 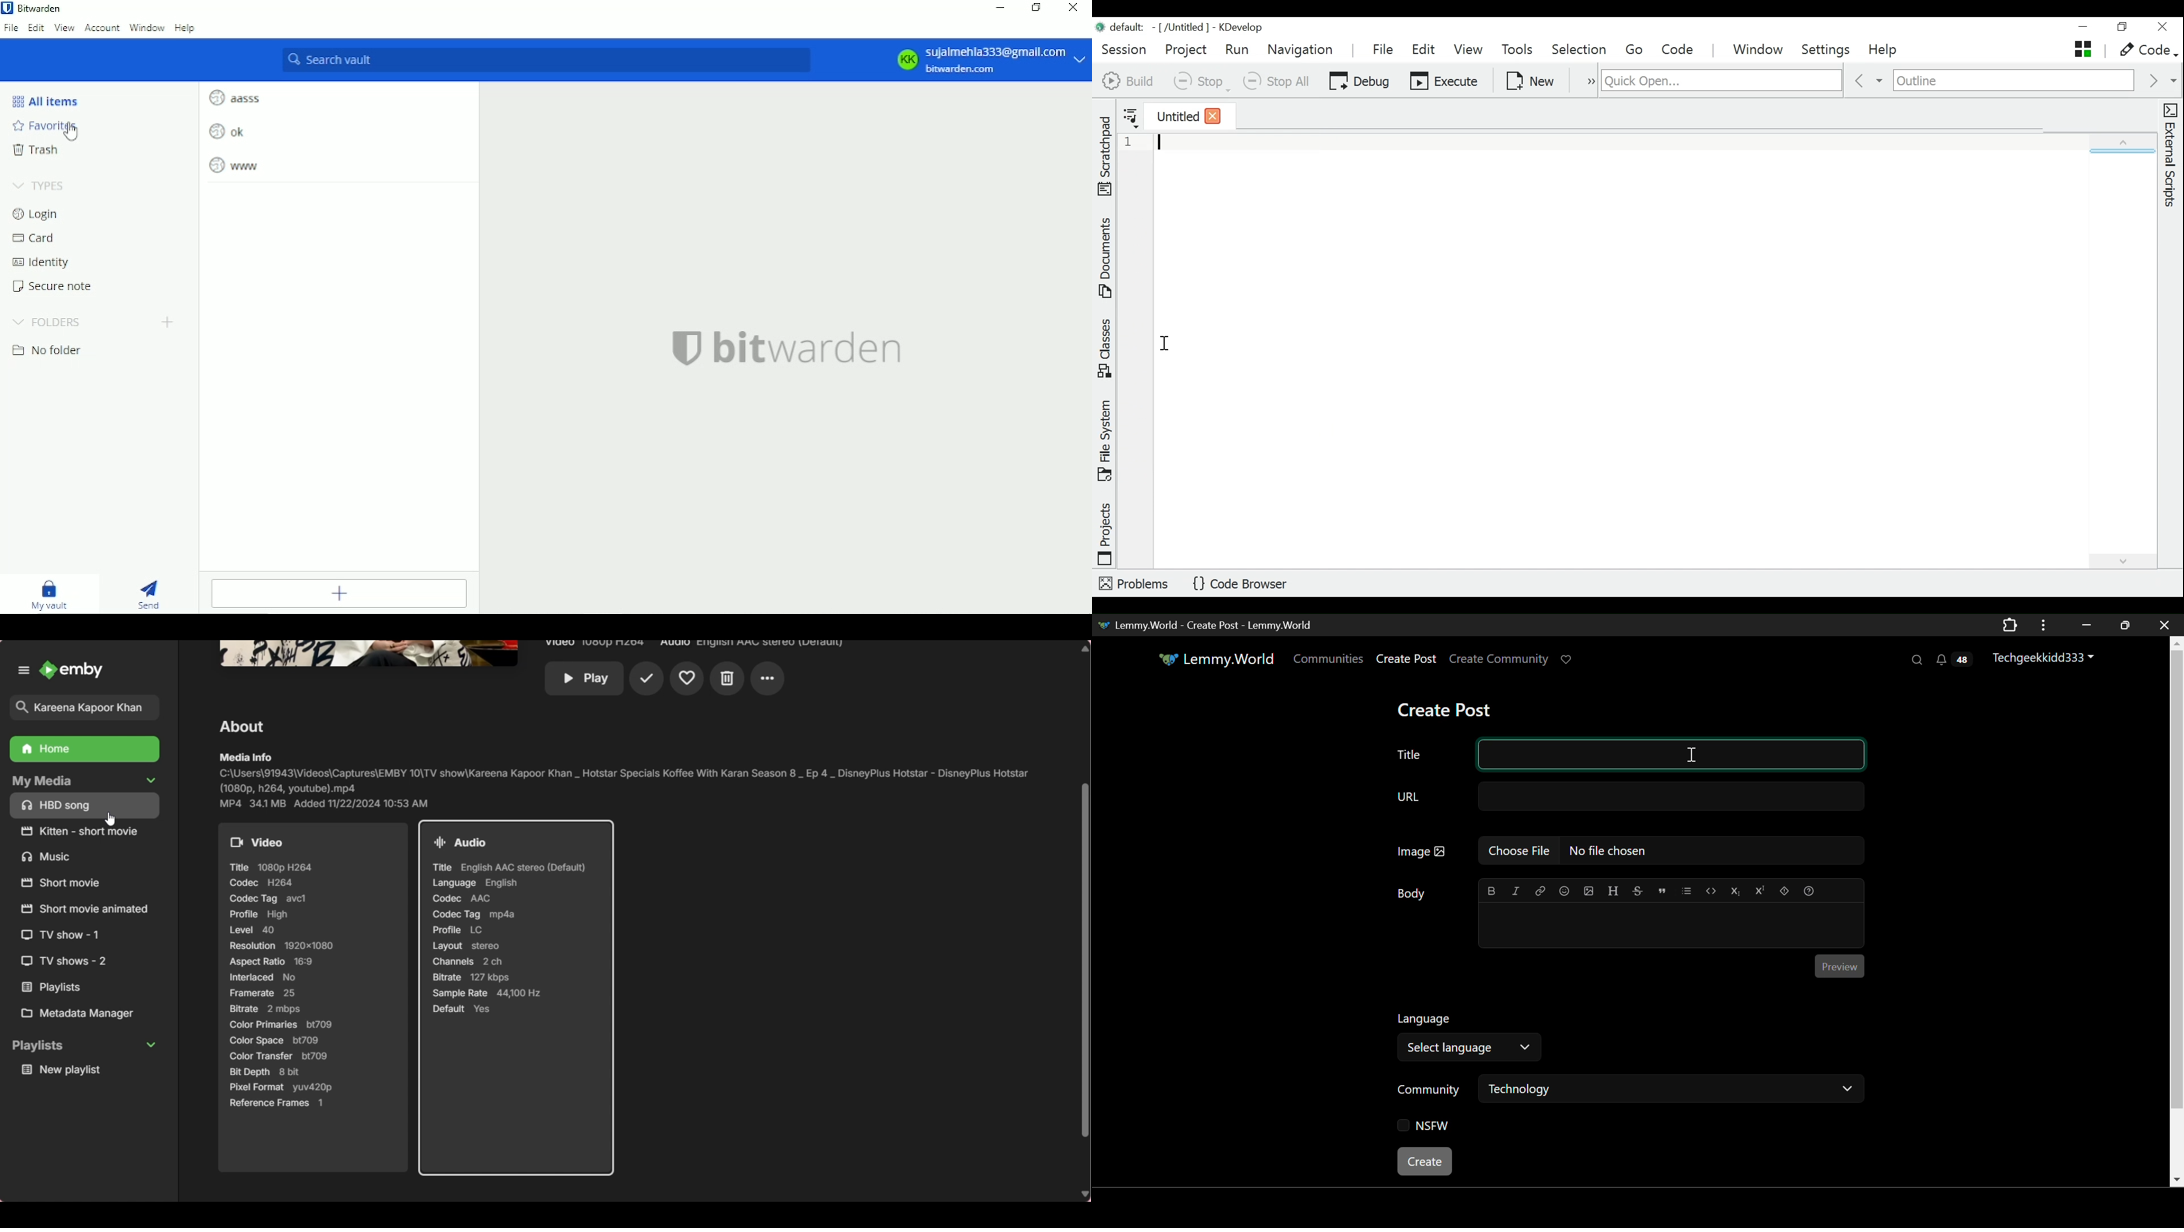 What do you see at coordinates (999, 9) in the screenshot?
I see `Minimize` at bounding box center [999, 9].